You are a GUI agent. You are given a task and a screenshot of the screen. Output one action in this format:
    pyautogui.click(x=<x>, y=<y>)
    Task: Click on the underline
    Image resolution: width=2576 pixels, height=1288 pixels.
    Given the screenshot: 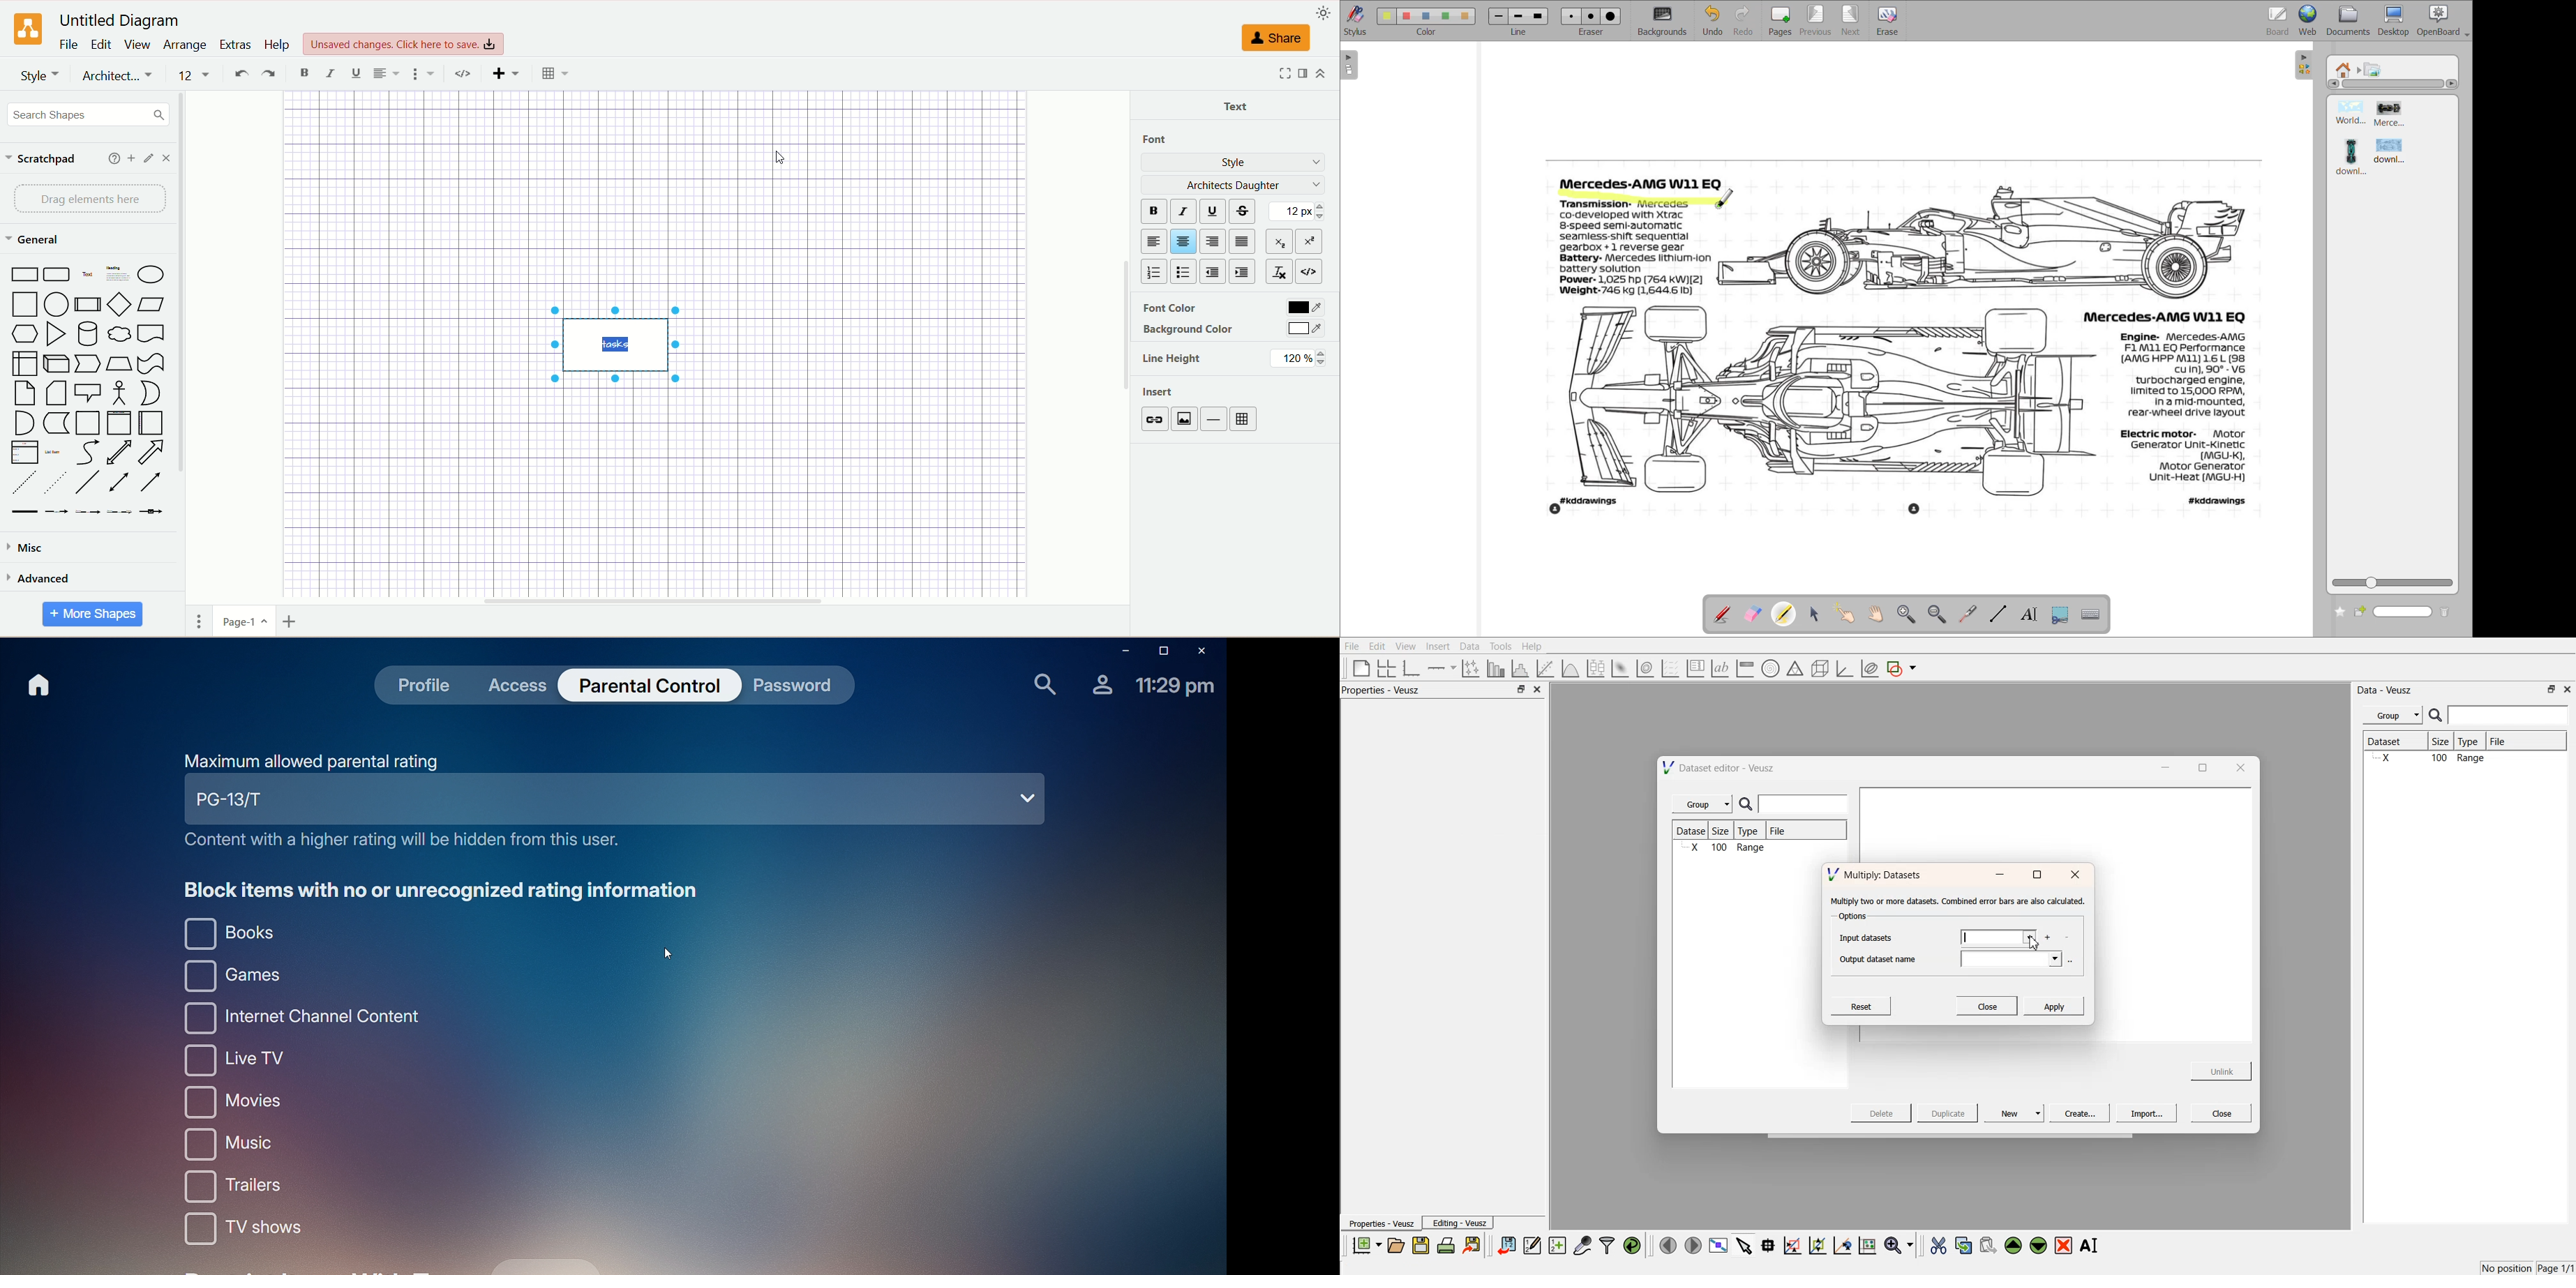 What is the action you would take?
    pyautogui.click(x=1216, y=211)
    